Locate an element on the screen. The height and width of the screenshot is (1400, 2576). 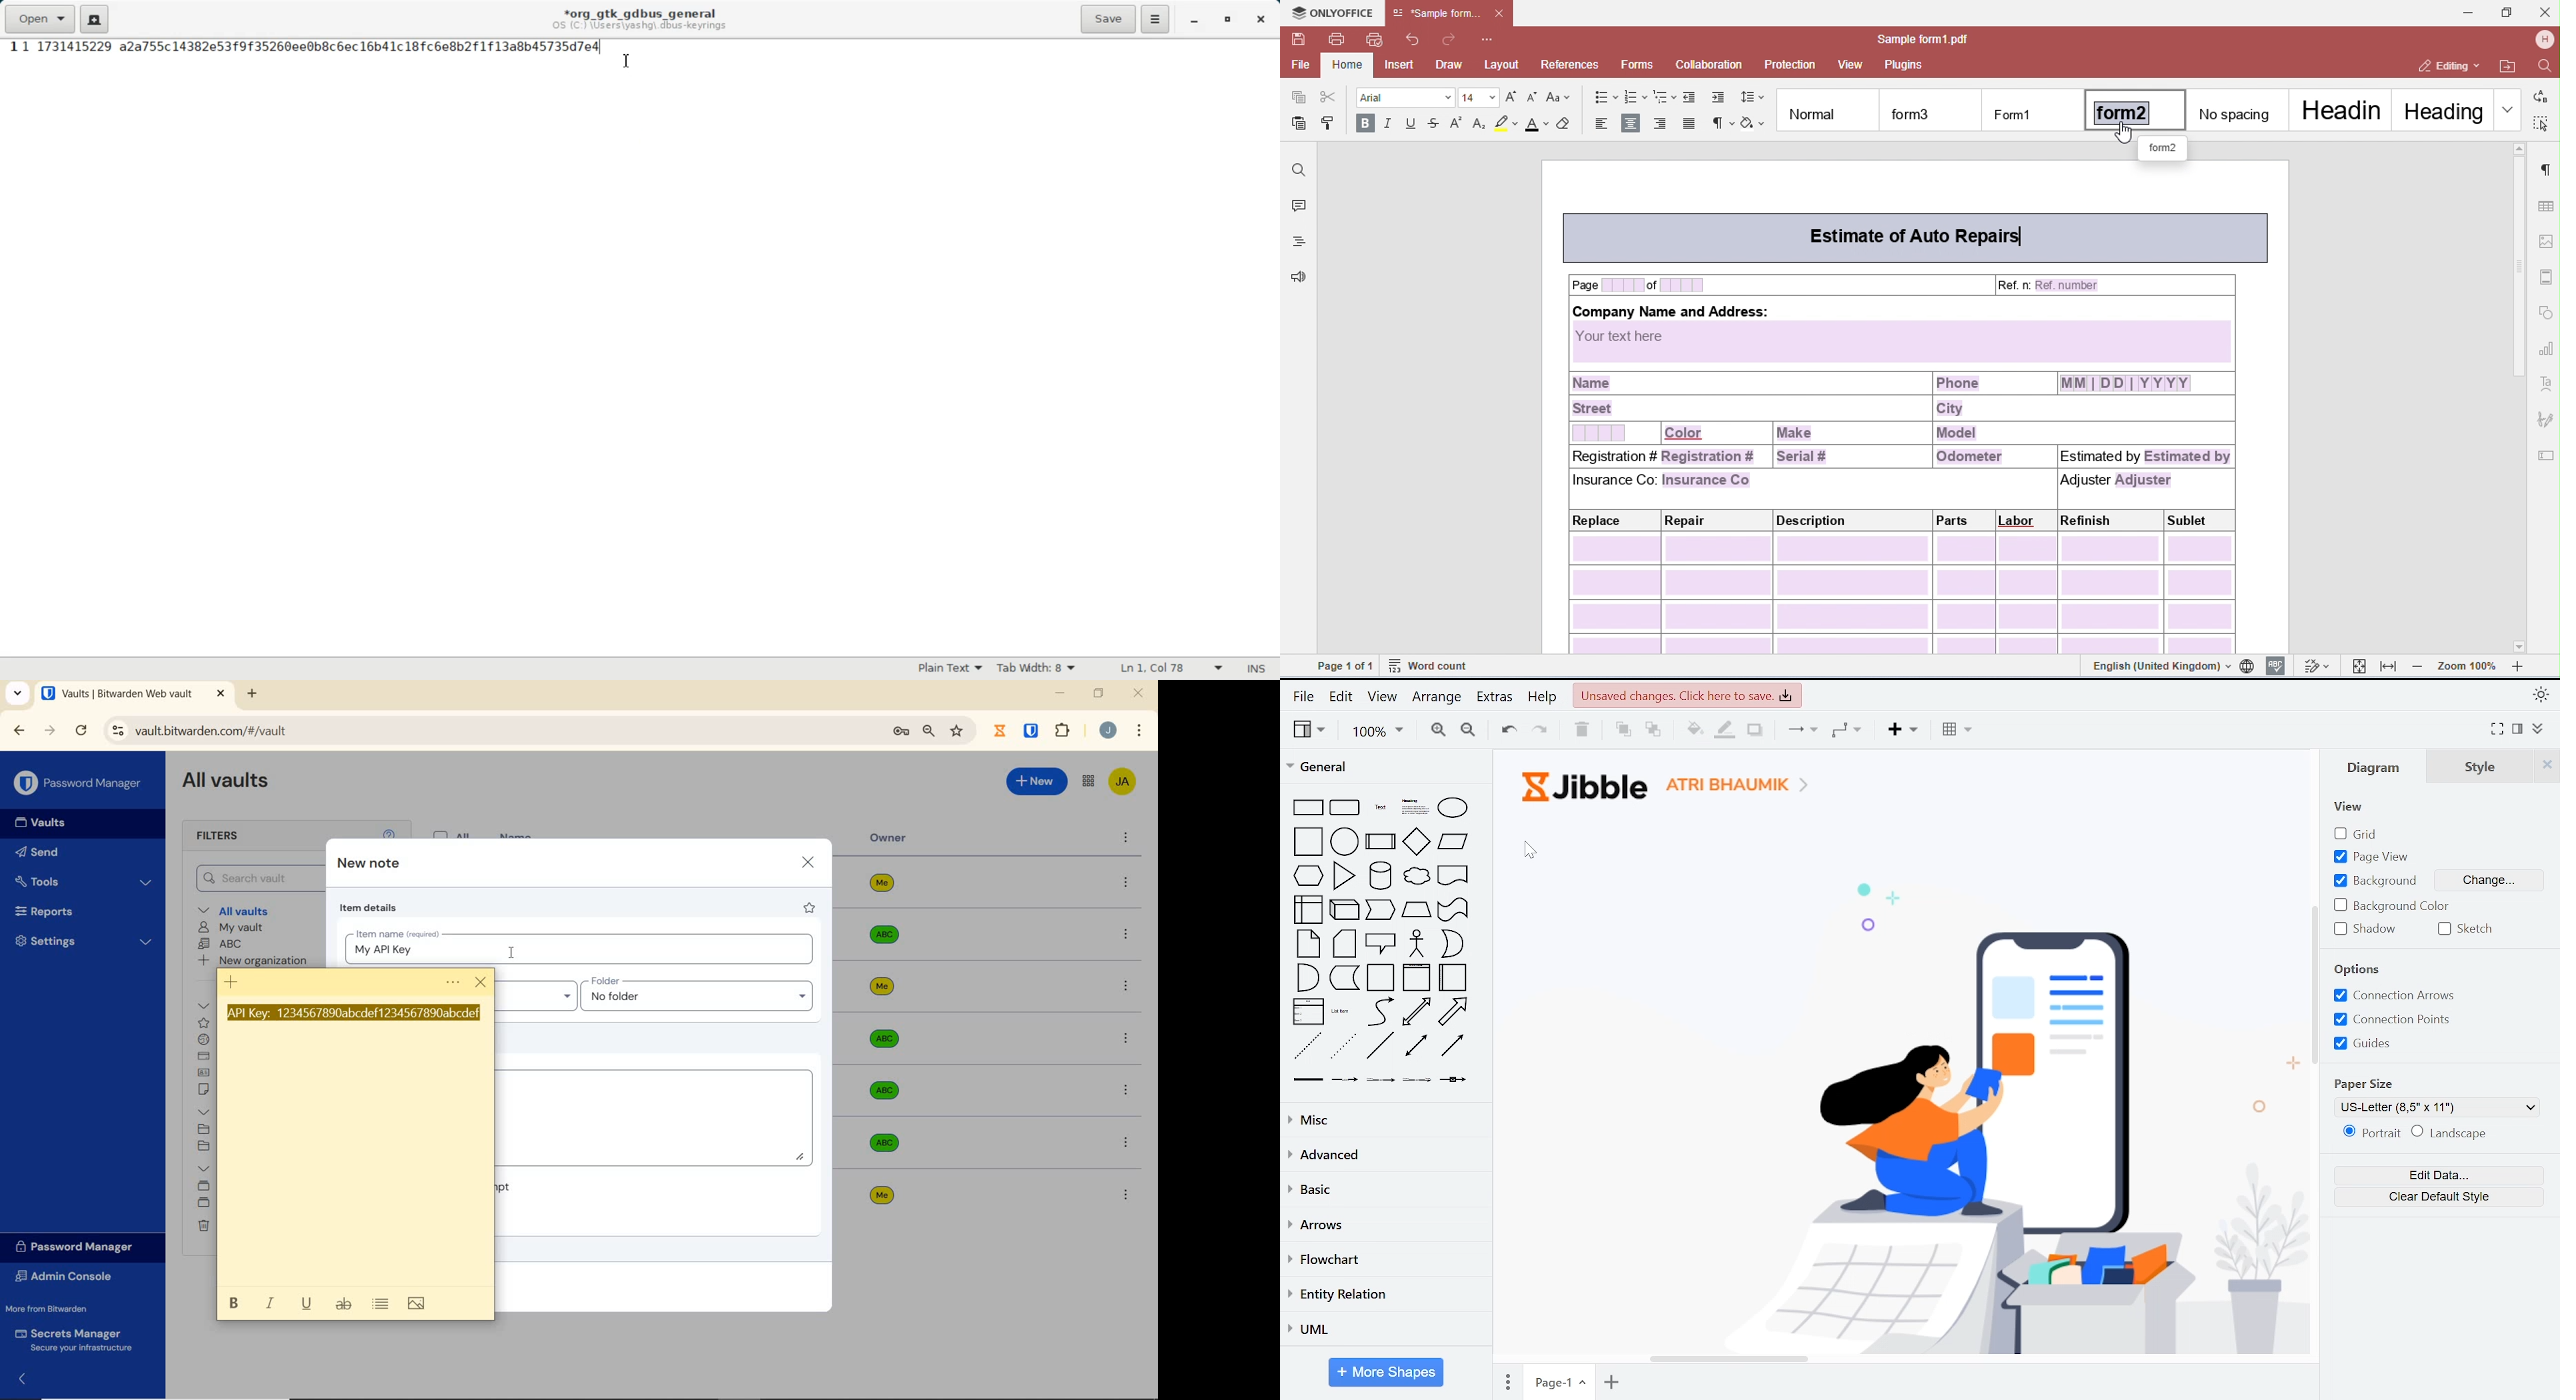
shadow is located at coordinates (1757, 731).